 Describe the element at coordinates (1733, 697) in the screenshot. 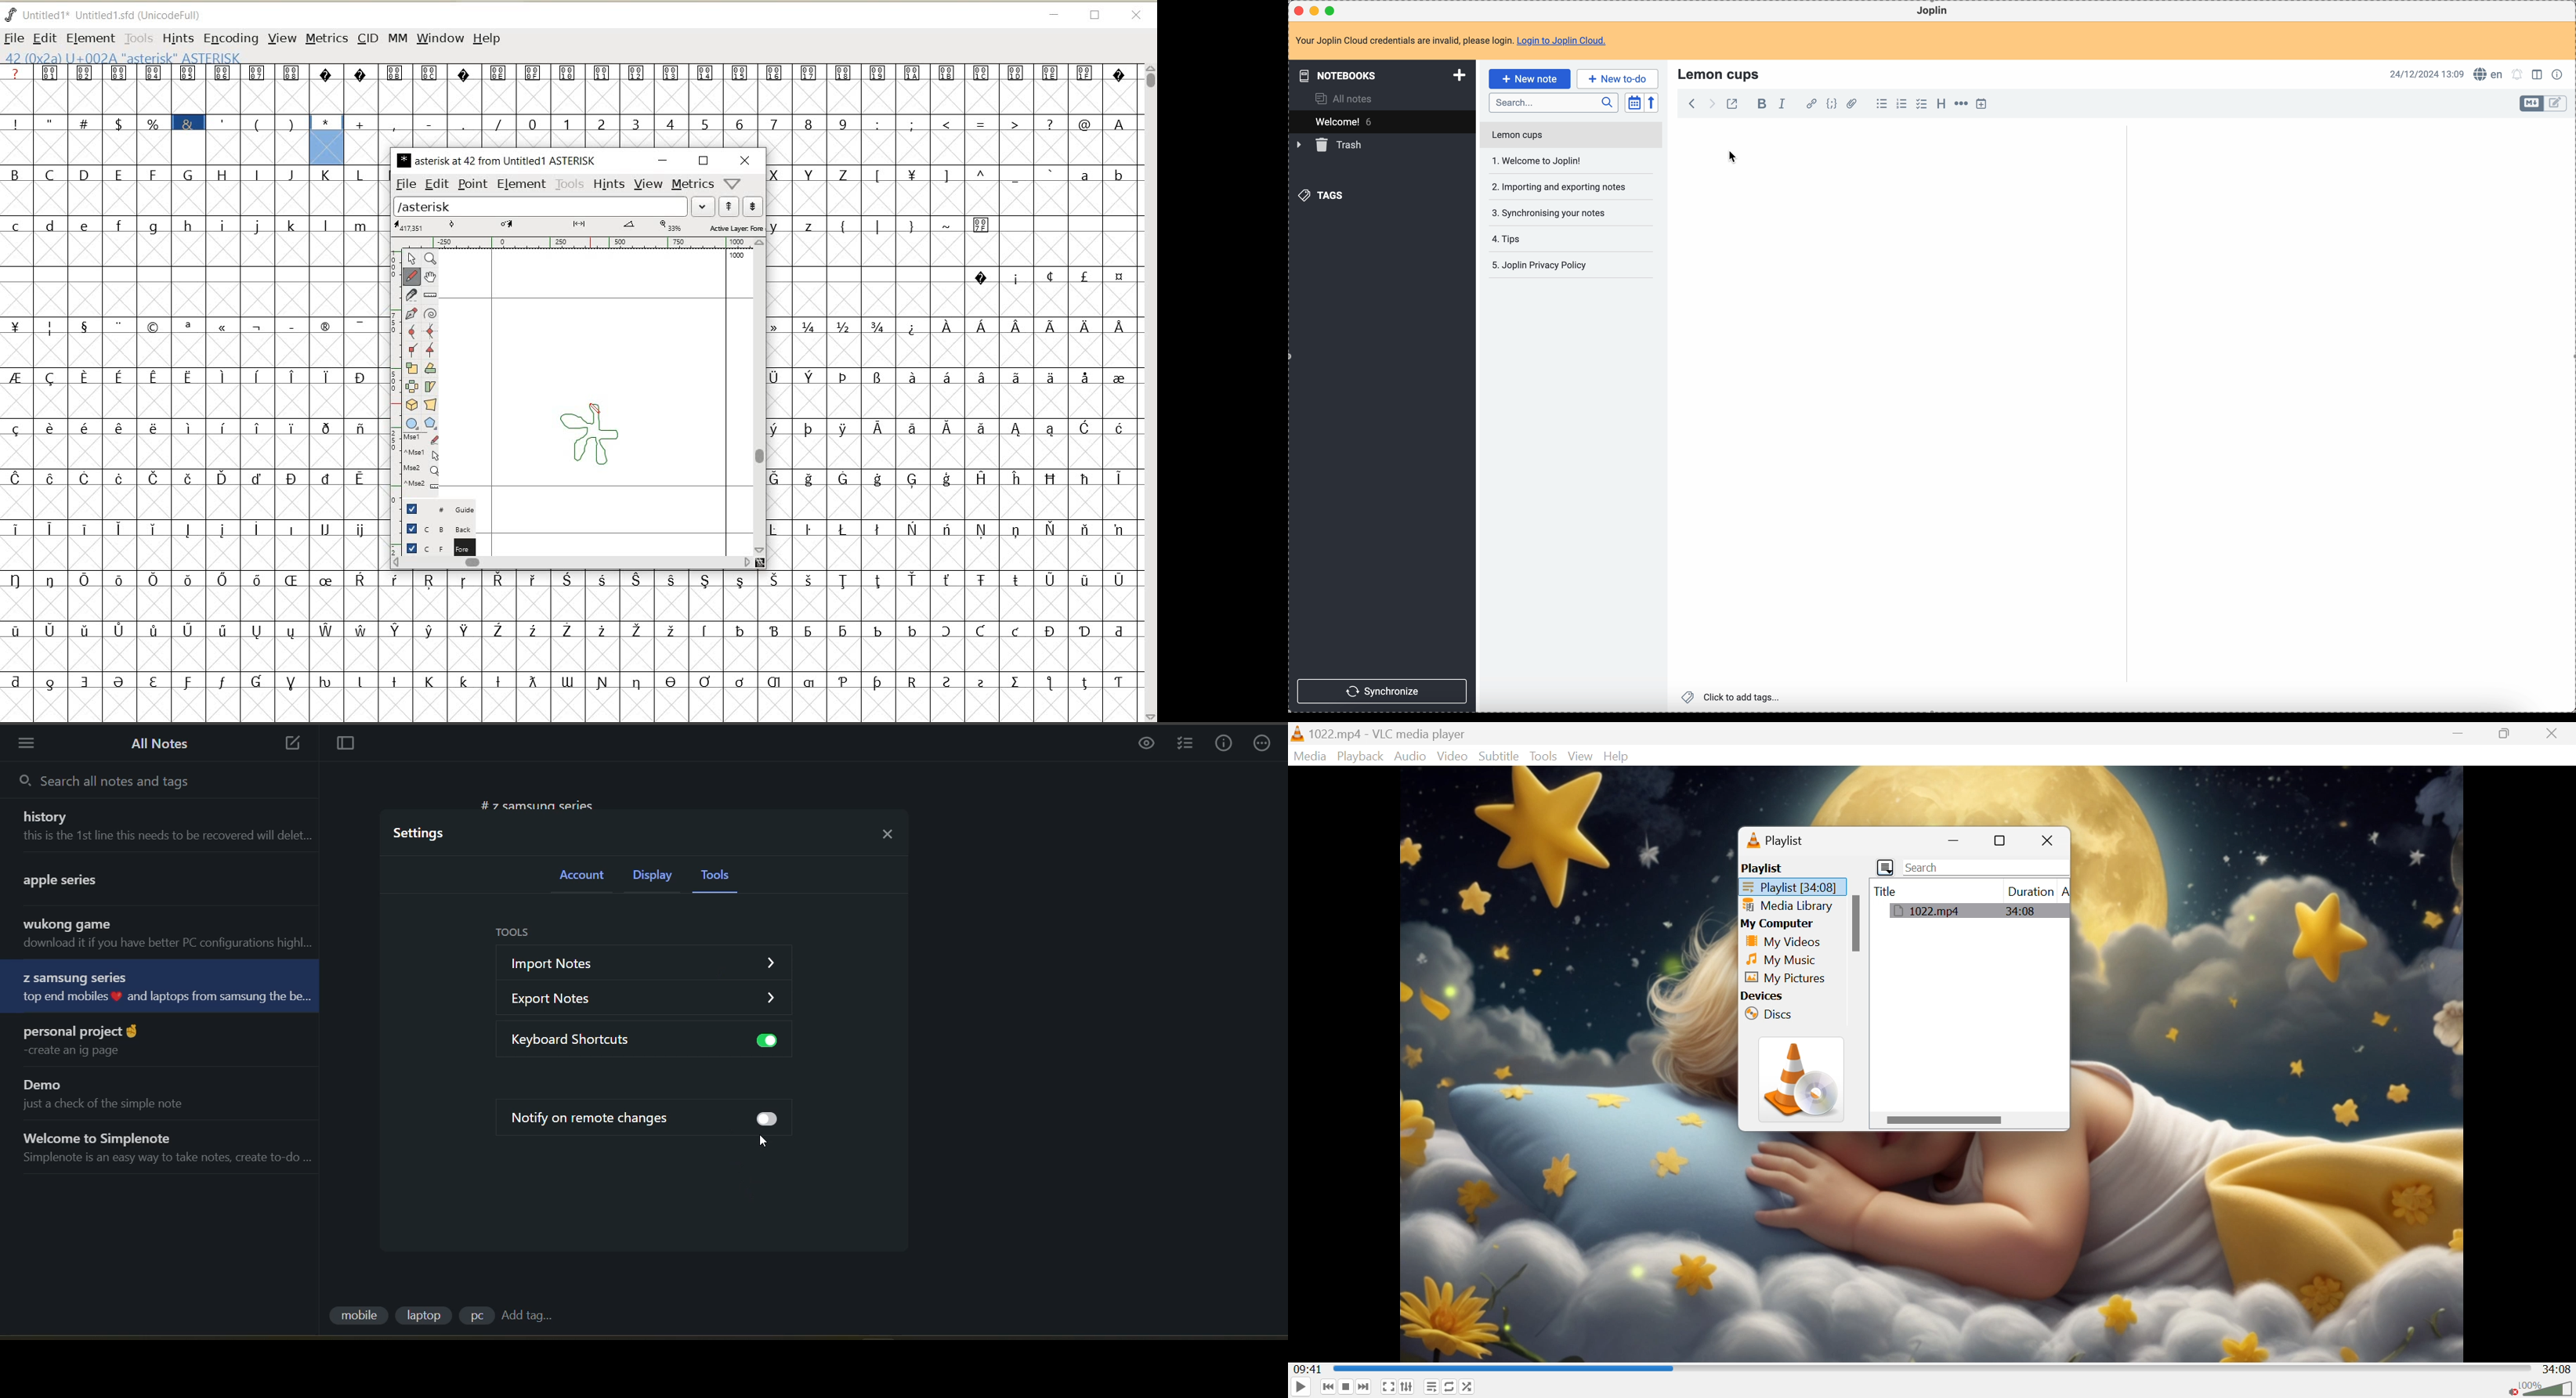

I see `click to add tags` at that location.